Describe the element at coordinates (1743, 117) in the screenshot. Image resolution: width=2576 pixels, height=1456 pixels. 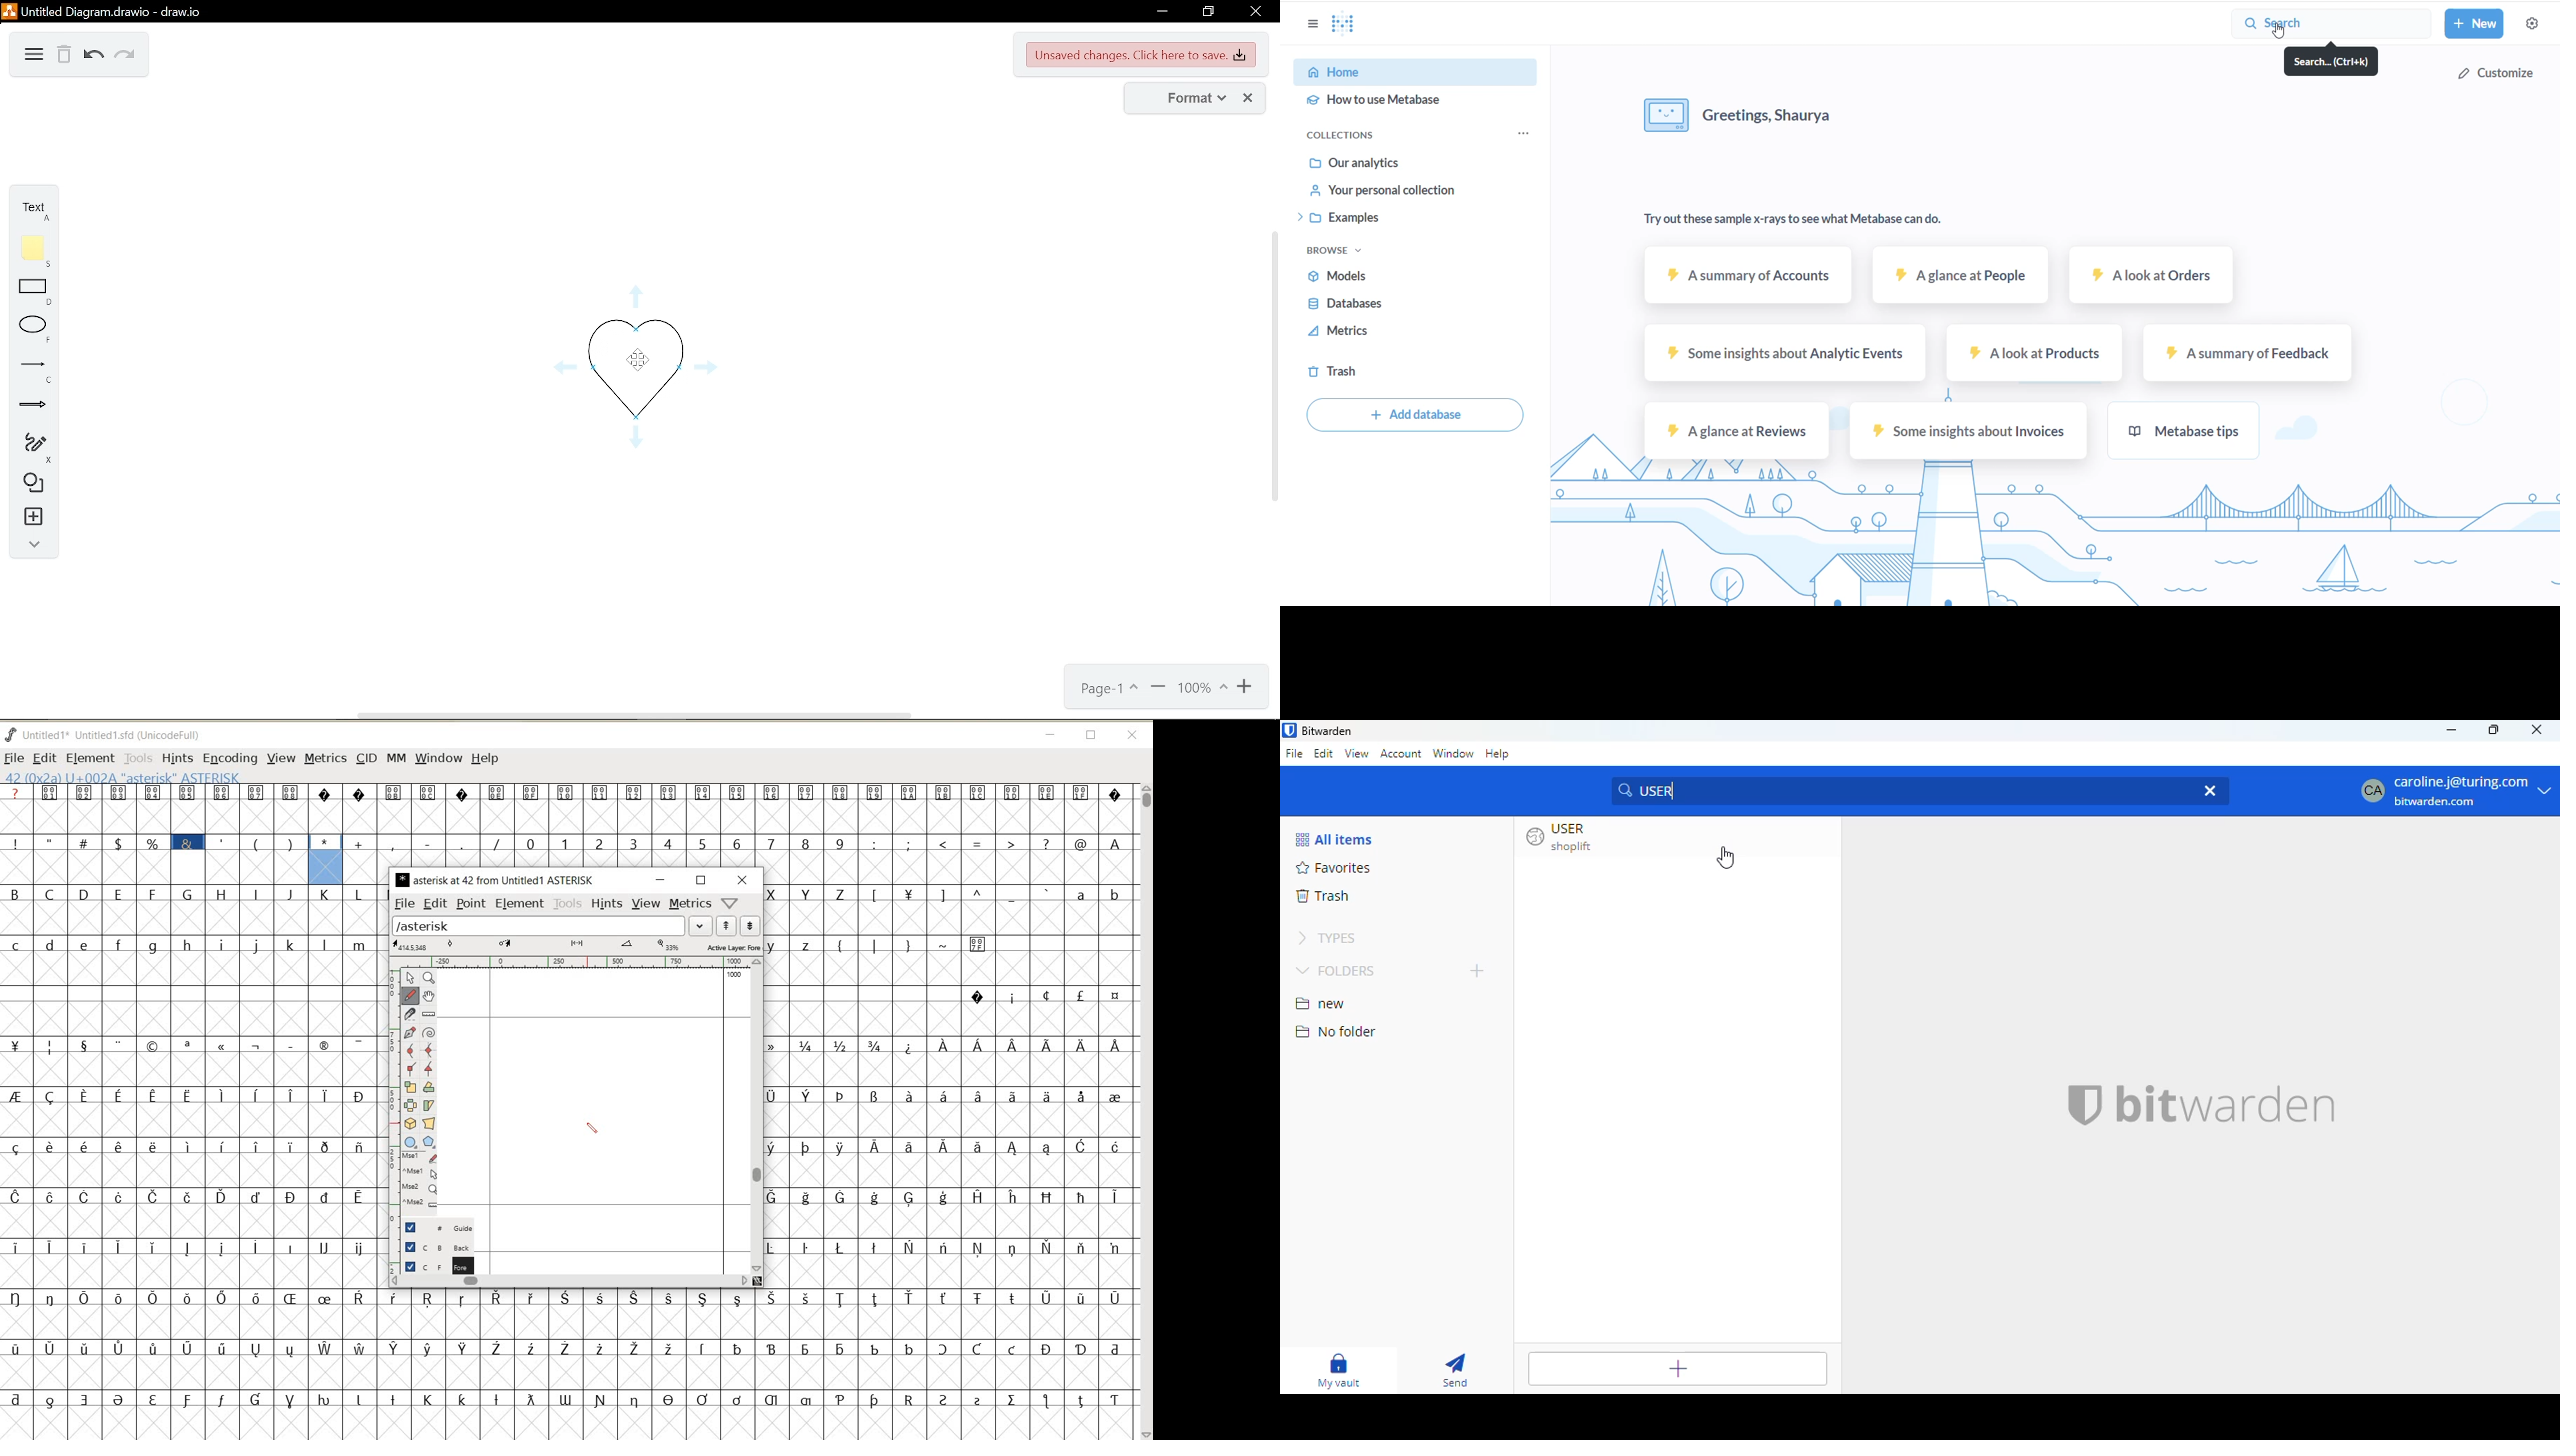
I see `greetings, Shaurya` at that location.